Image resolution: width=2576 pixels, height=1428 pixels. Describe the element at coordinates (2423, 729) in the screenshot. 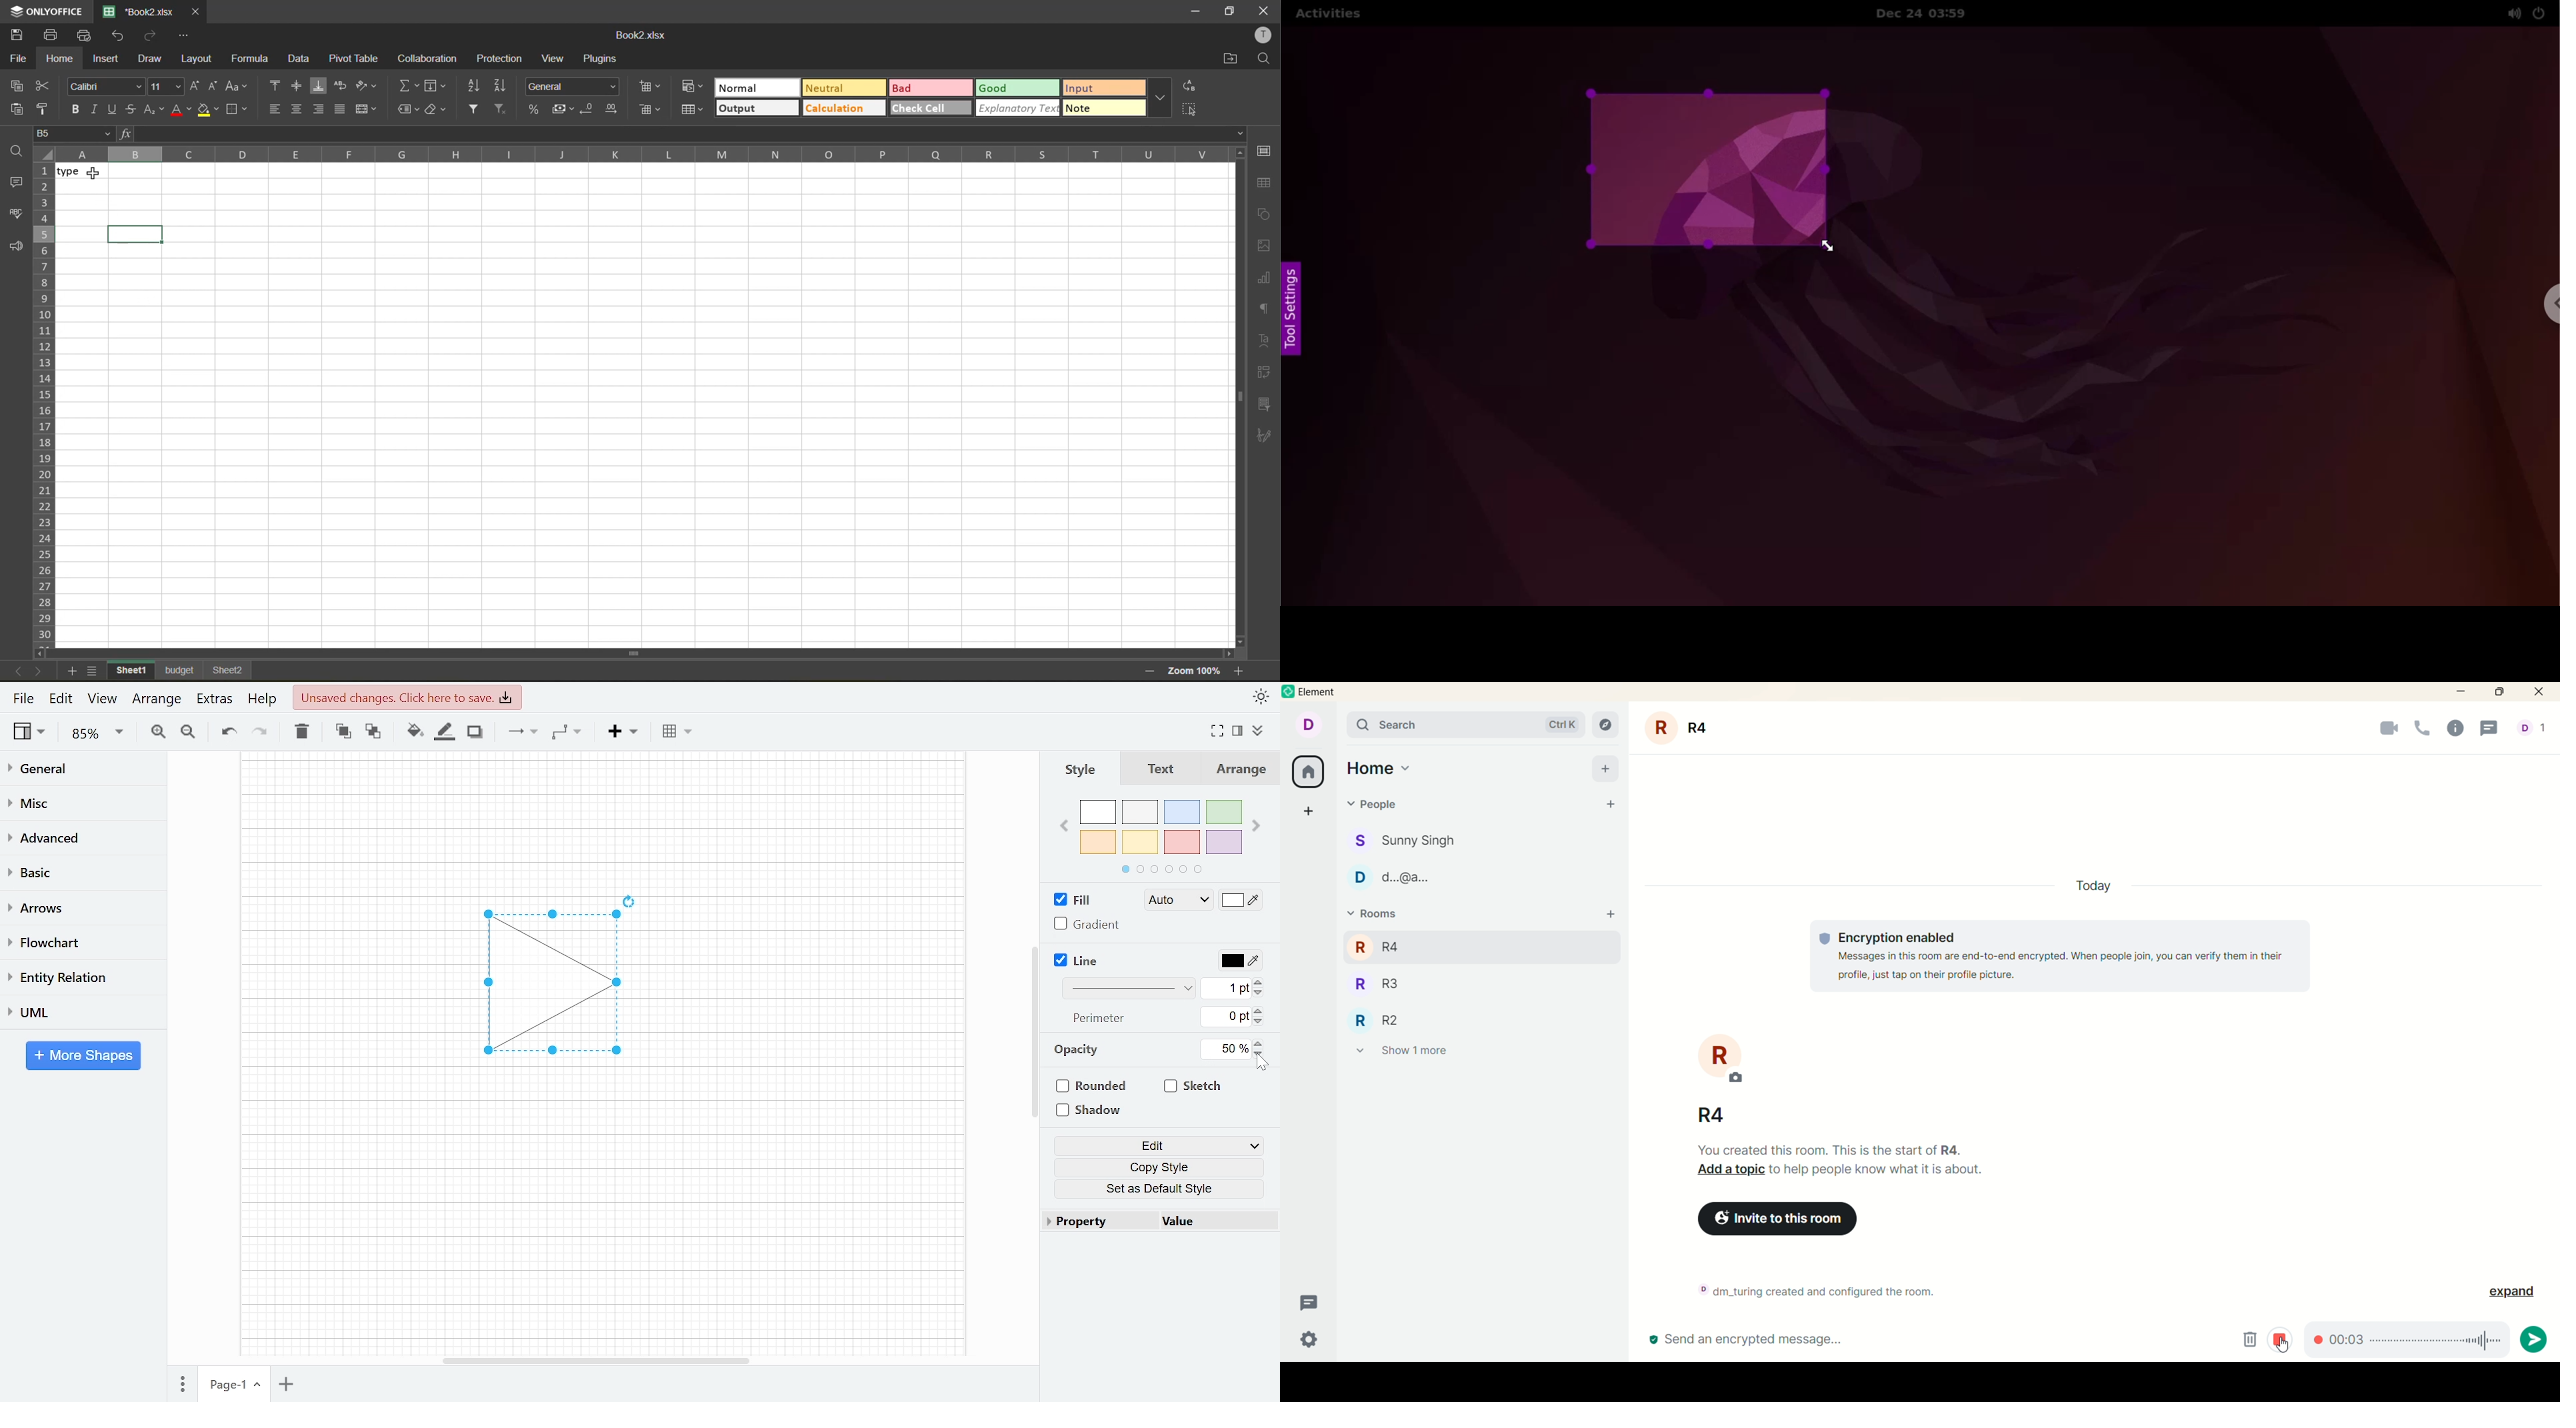

I see `voice call` at that location.